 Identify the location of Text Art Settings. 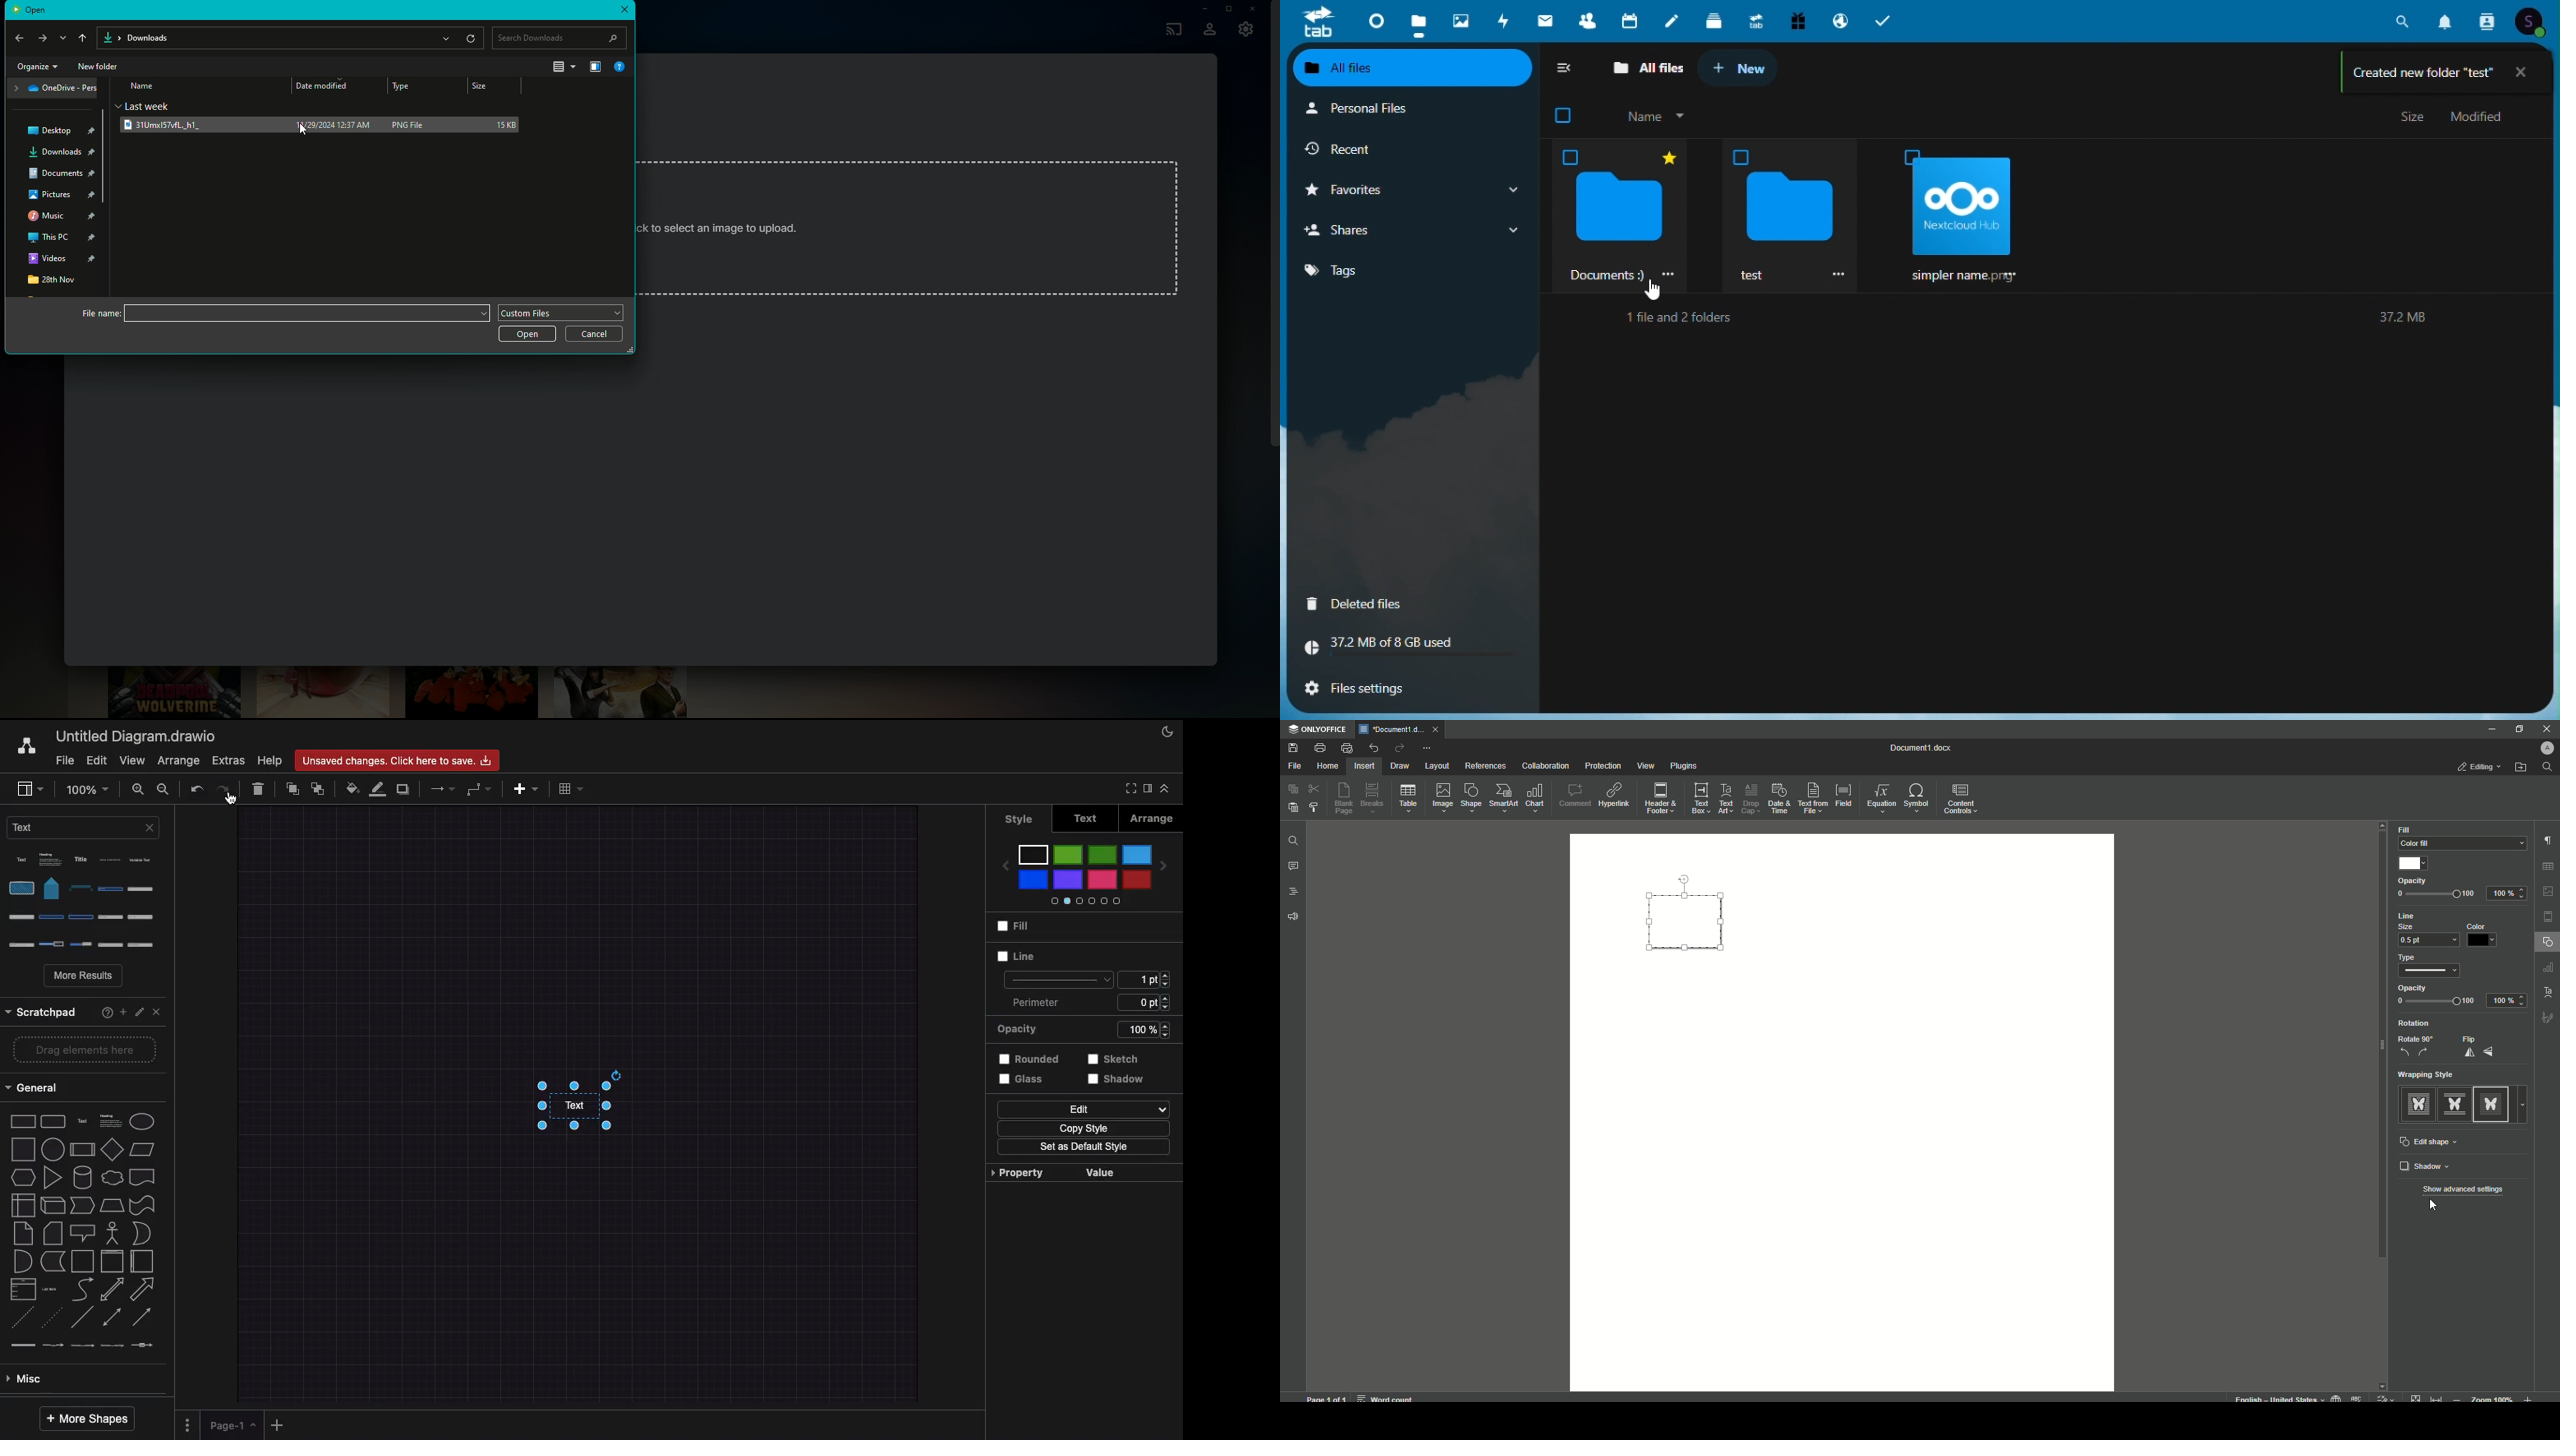
(2546, 991).